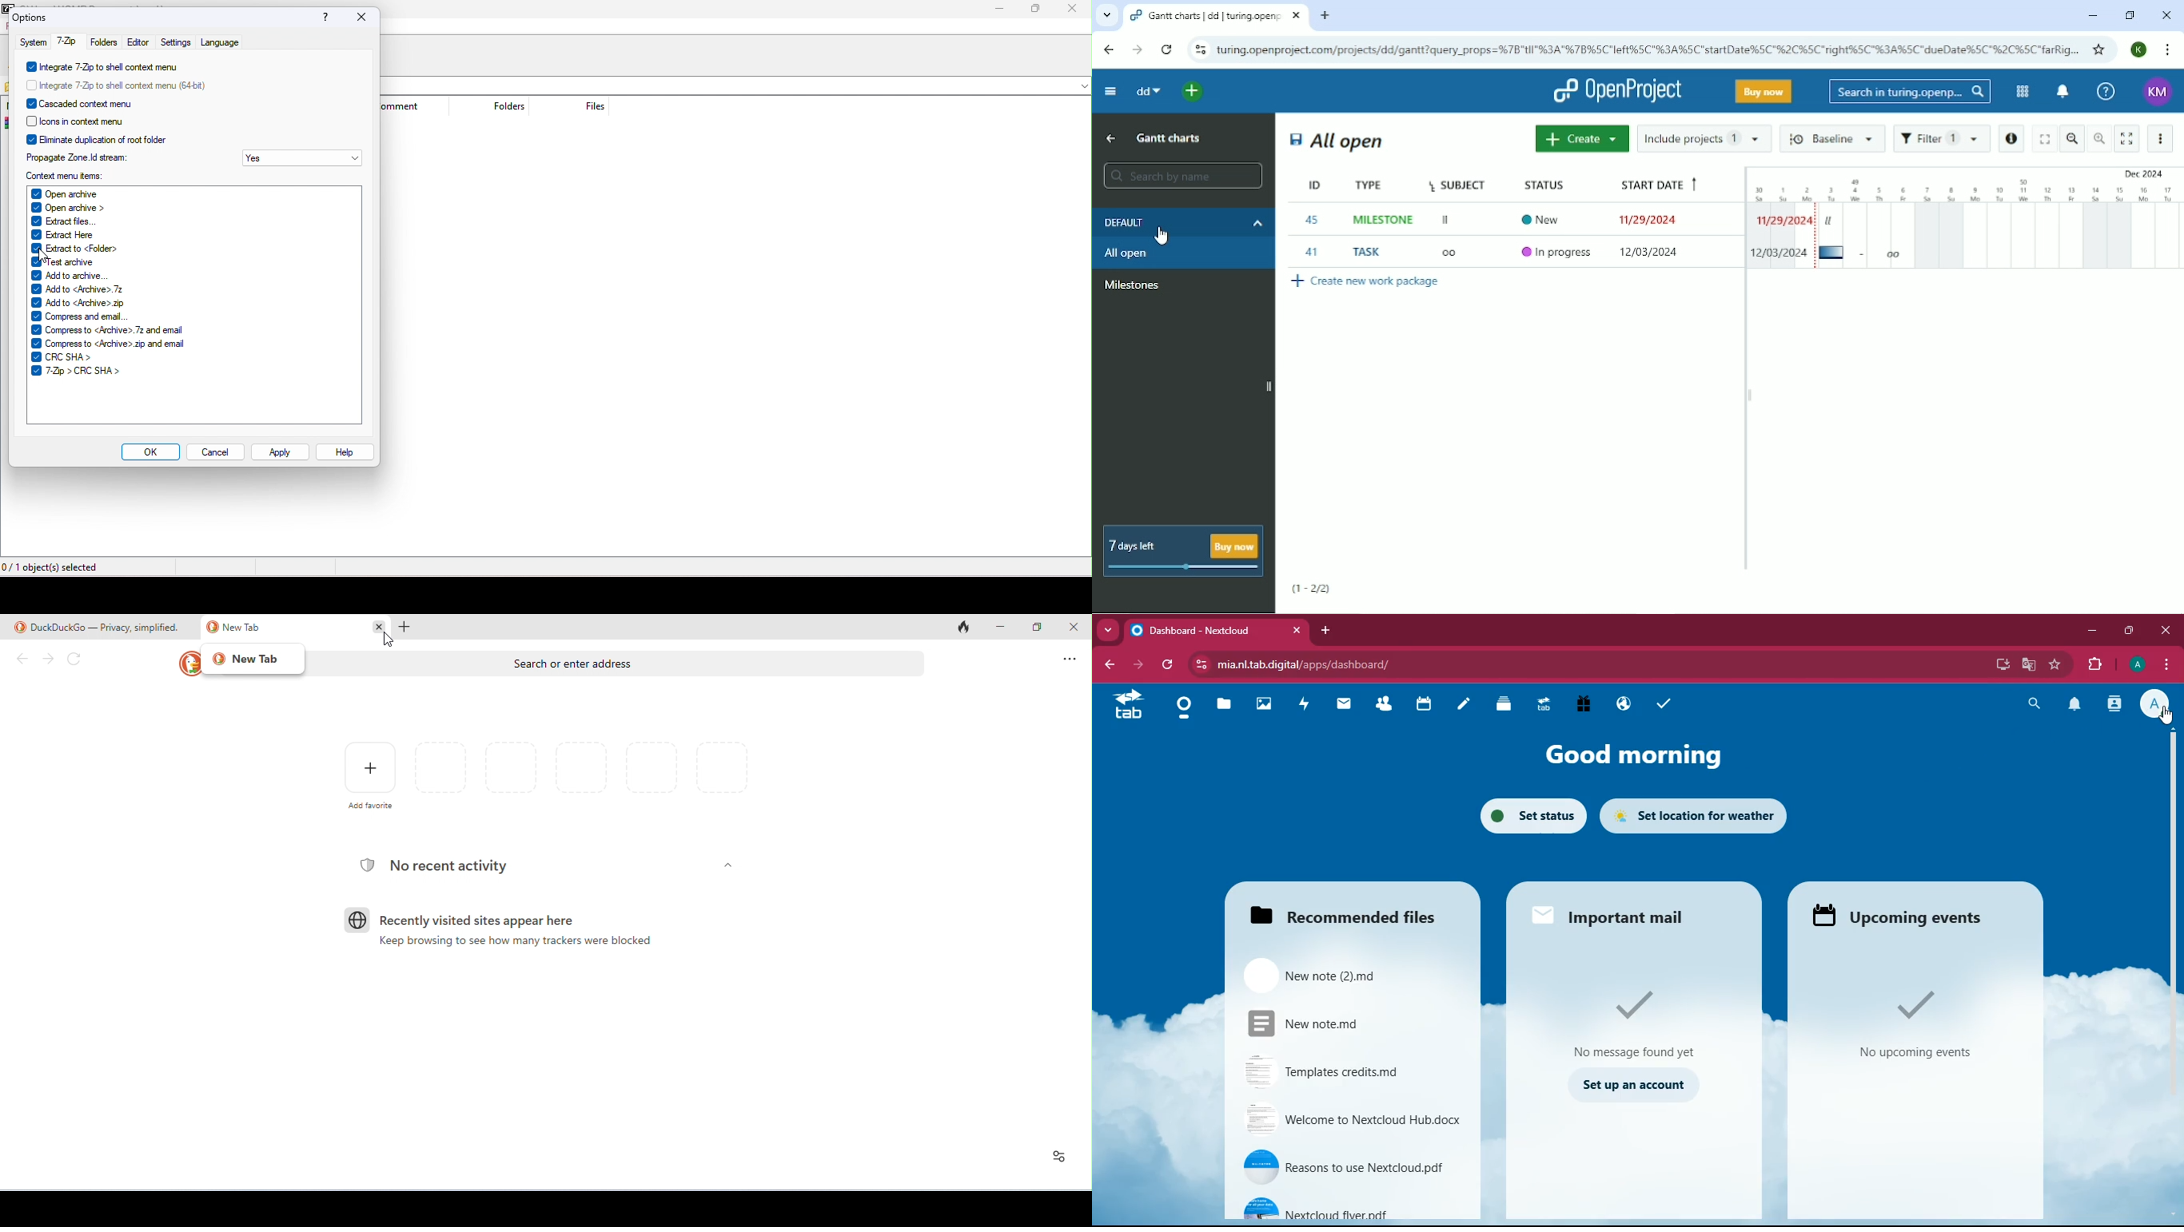 This screenshot has height=1232, width=2184. Describe the element at coordinates (1134, 285) in the screenshot. I see `Milestones` at that location.